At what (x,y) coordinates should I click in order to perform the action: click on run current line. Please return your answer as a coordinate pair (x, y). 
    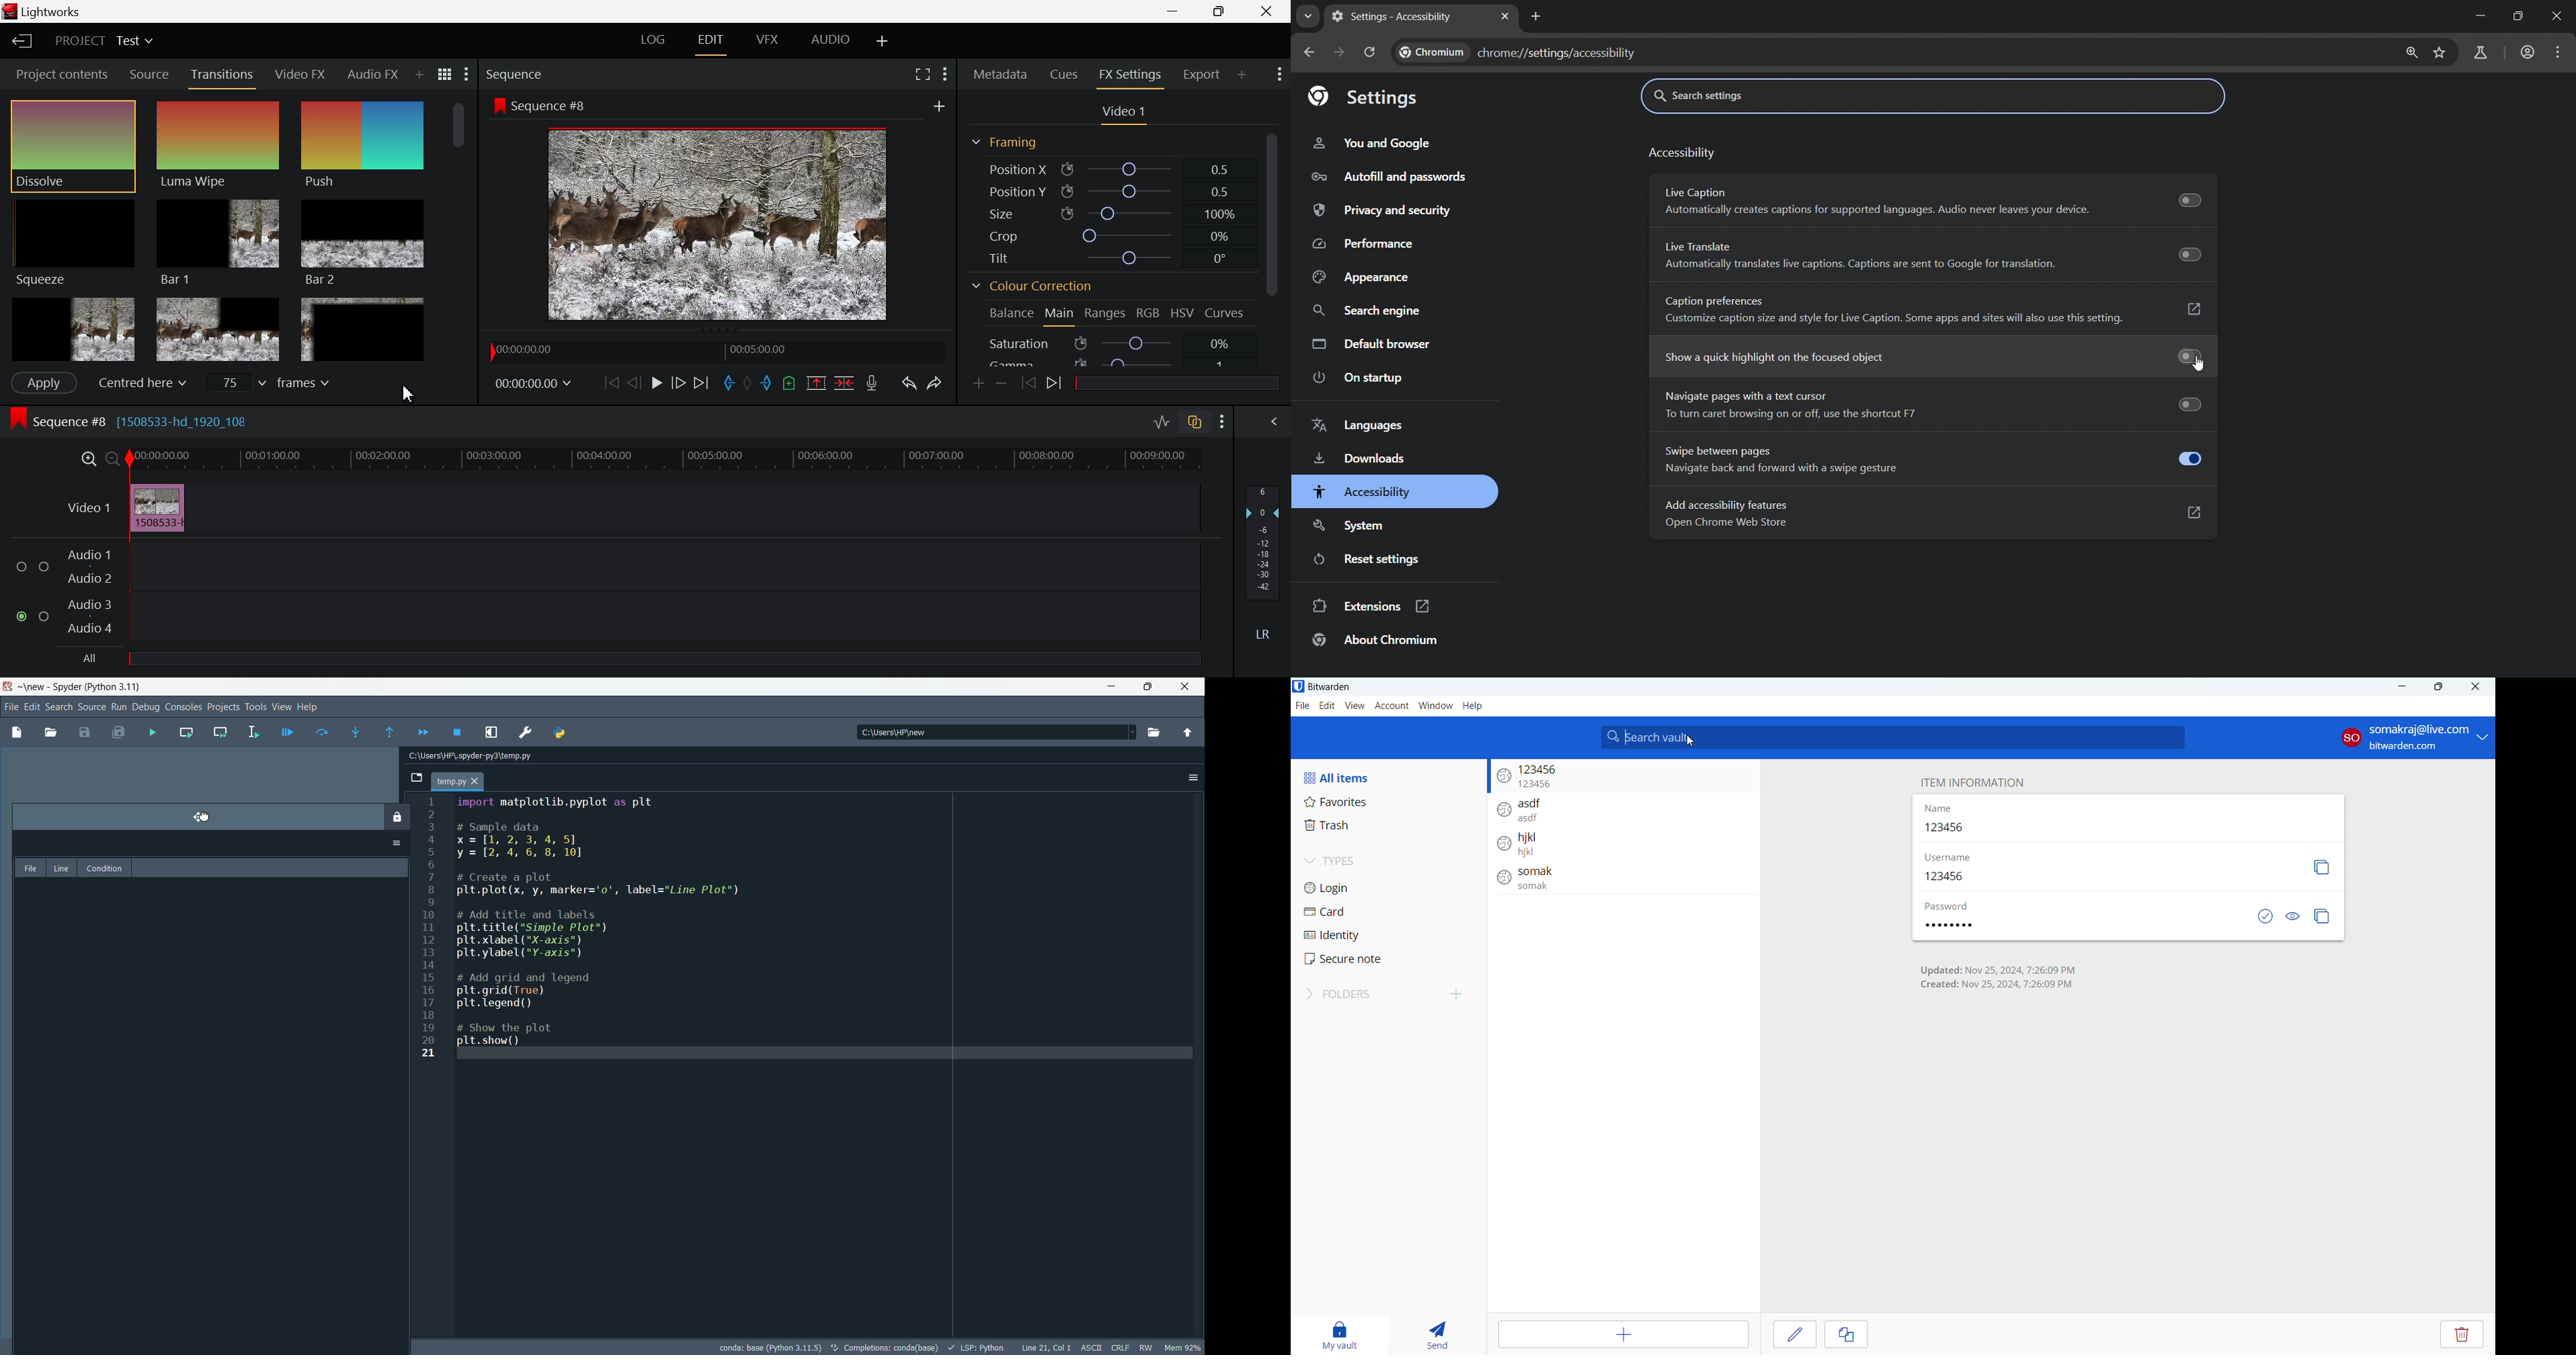
    Looking at the image, I should click on (319, 731).